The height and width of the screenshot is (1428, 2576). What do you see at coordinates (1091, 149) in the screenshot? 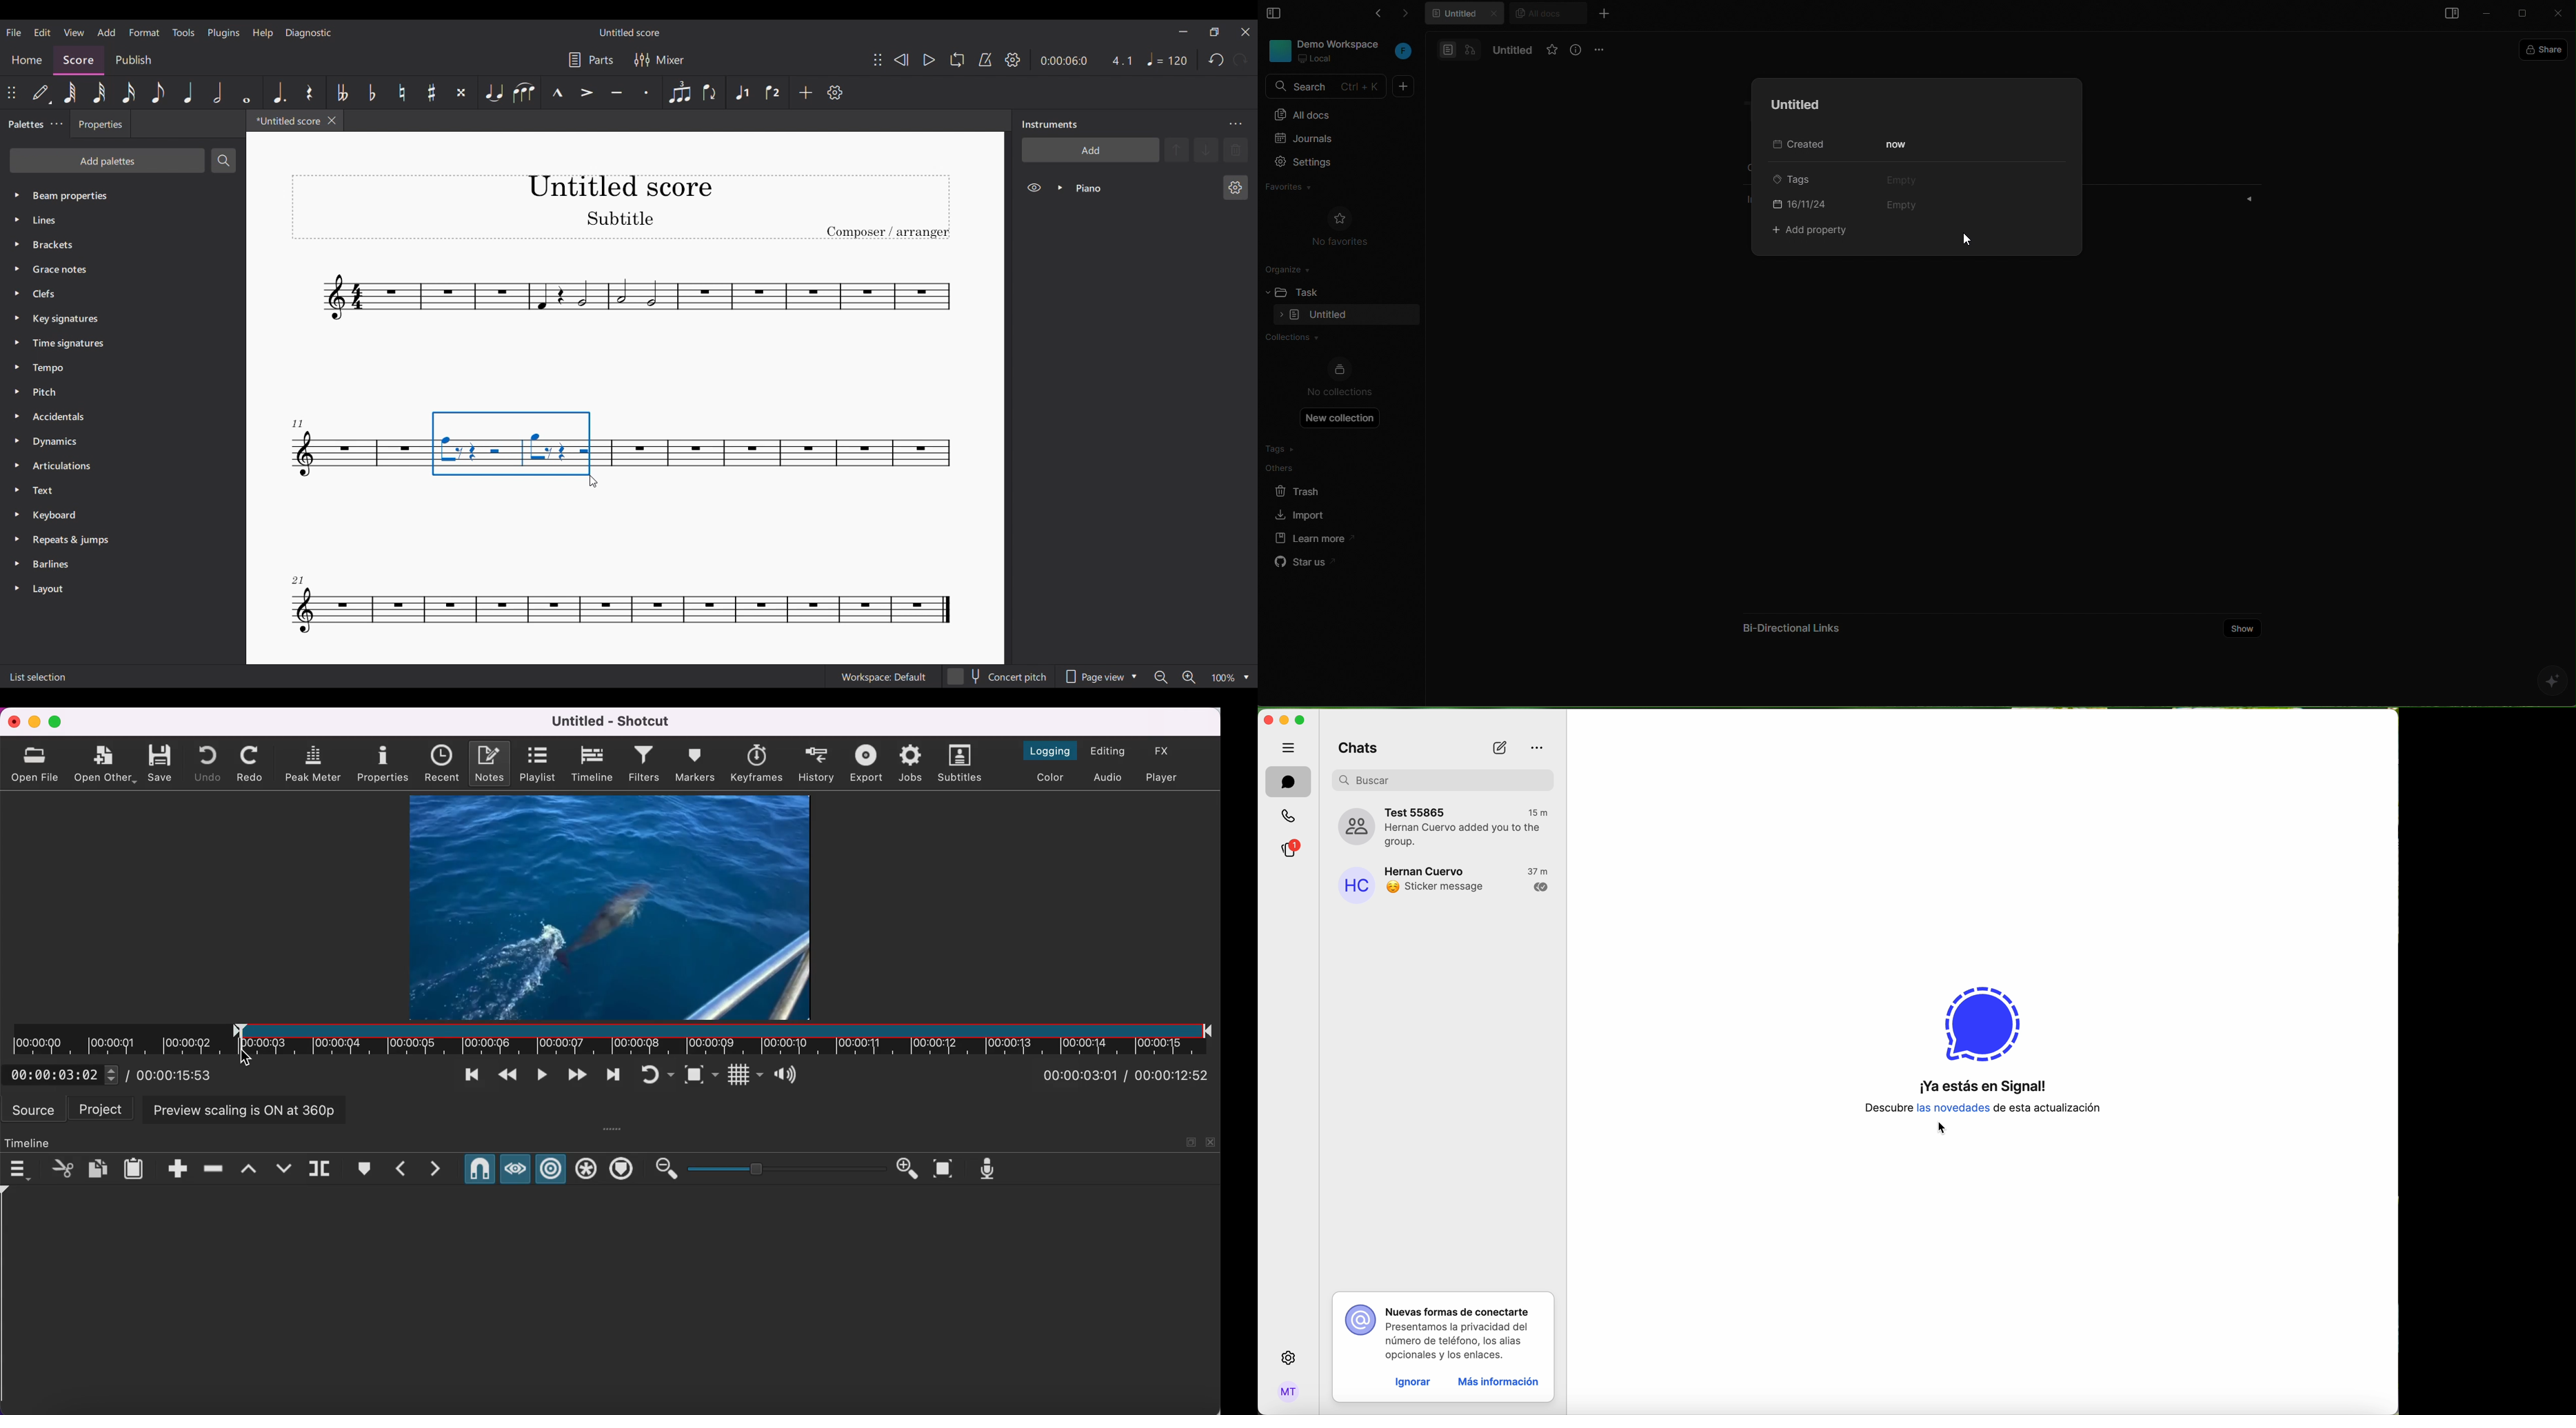
I see `Add instrument` at bounding box center [1091, 149].